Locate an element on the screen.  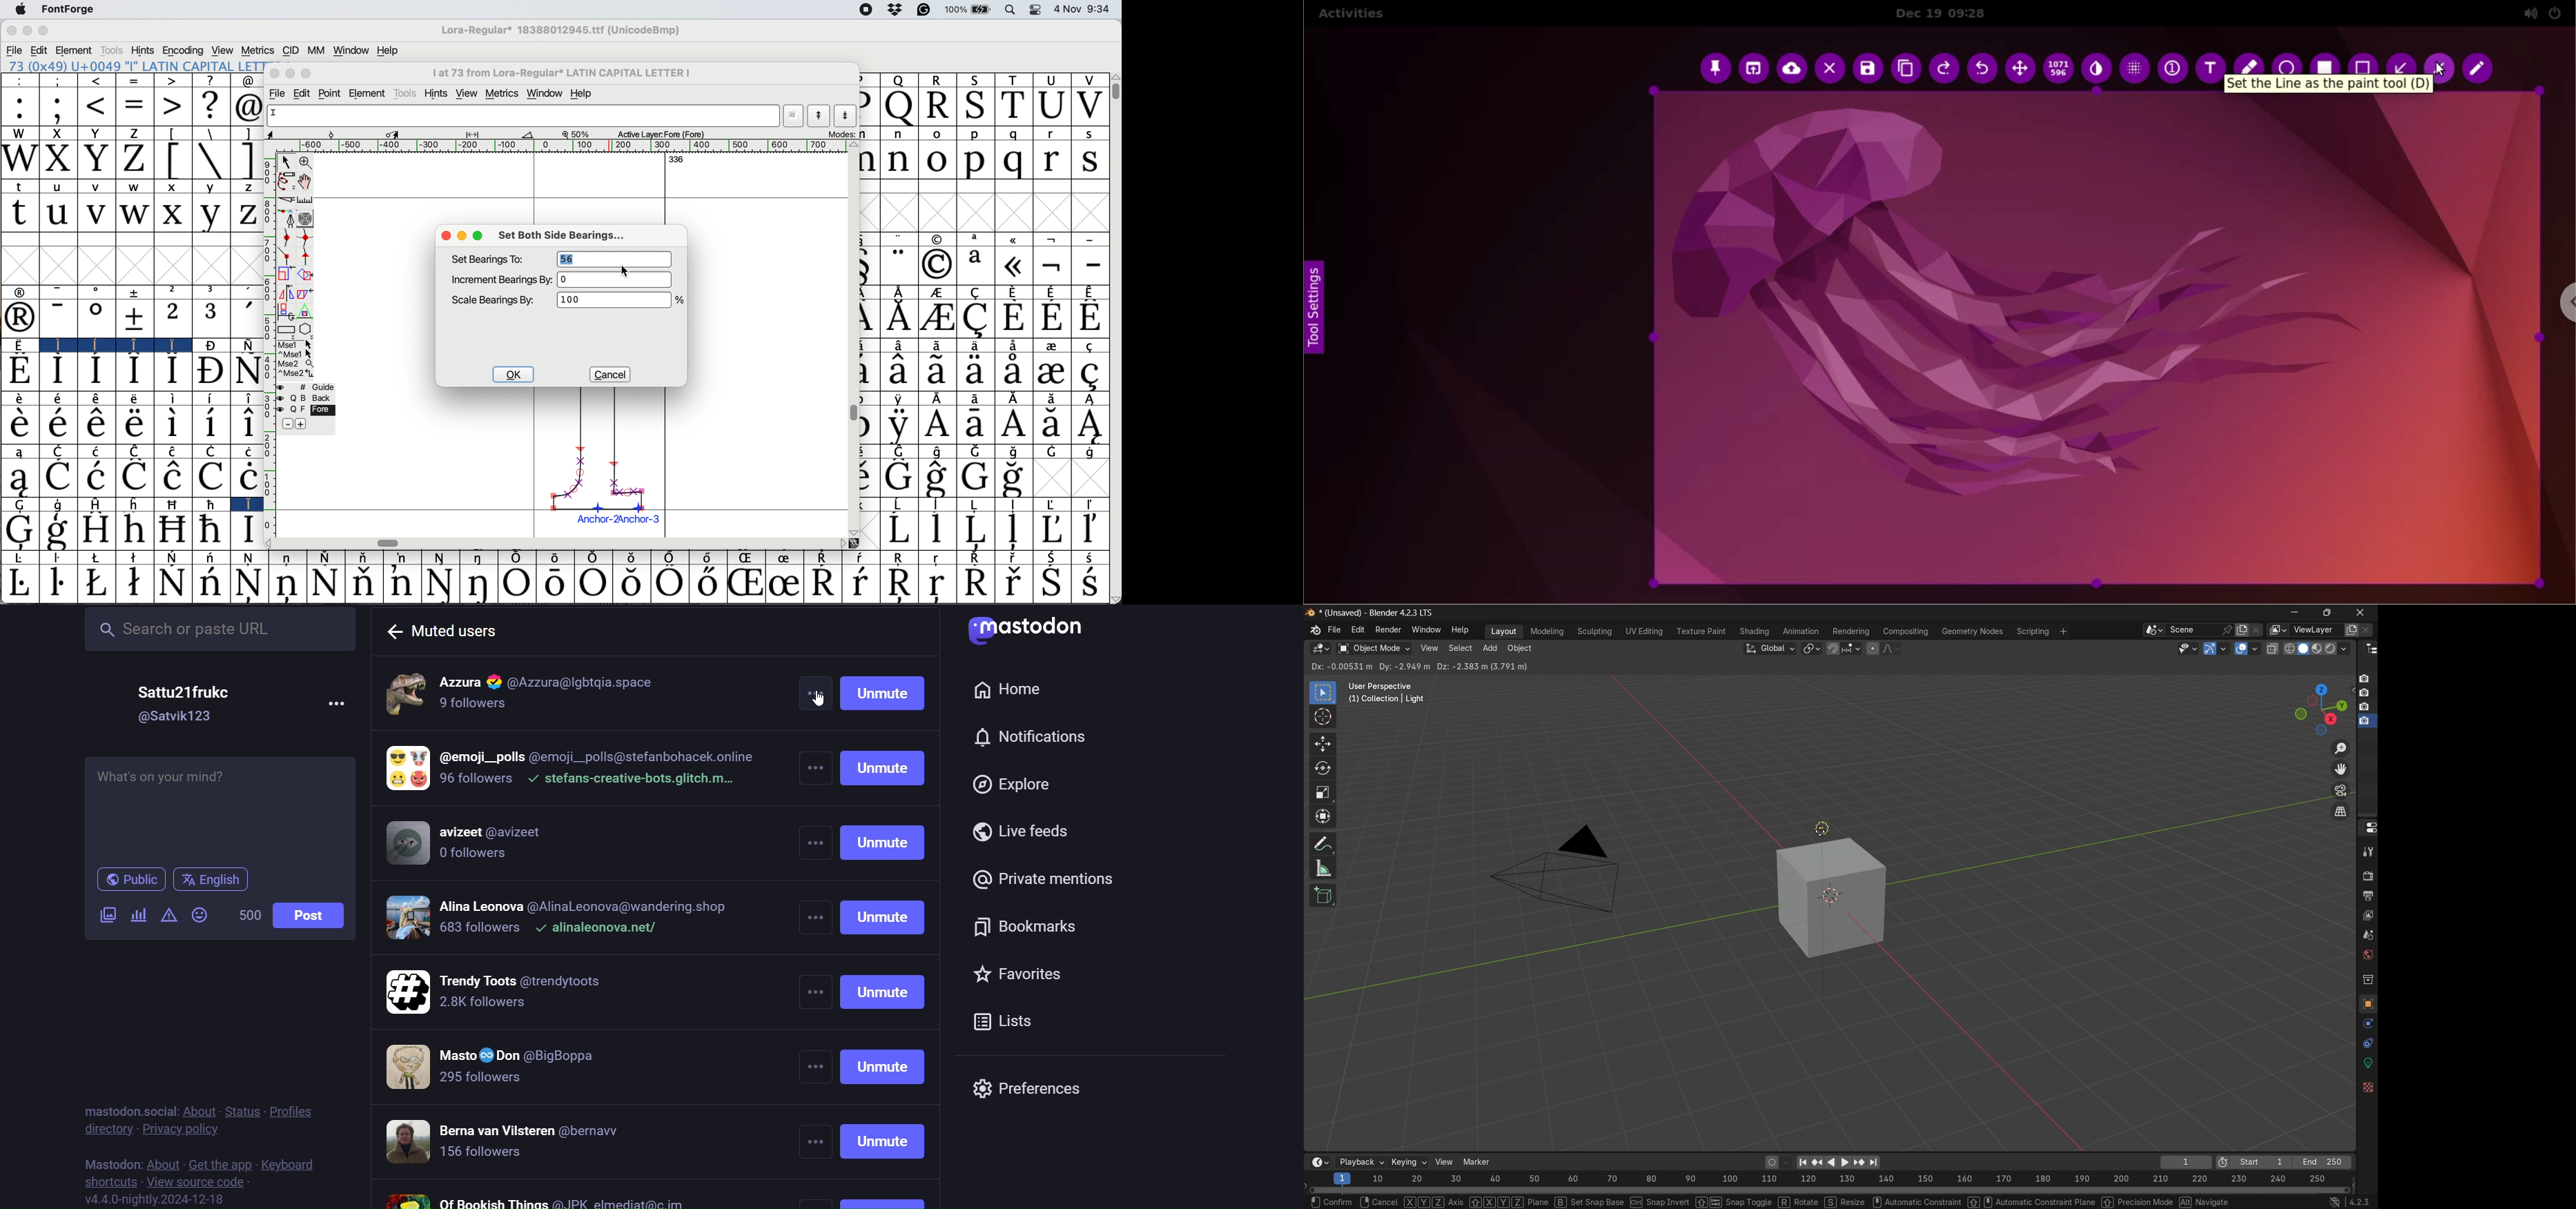
Symbol is located at coordinates (898, 371).